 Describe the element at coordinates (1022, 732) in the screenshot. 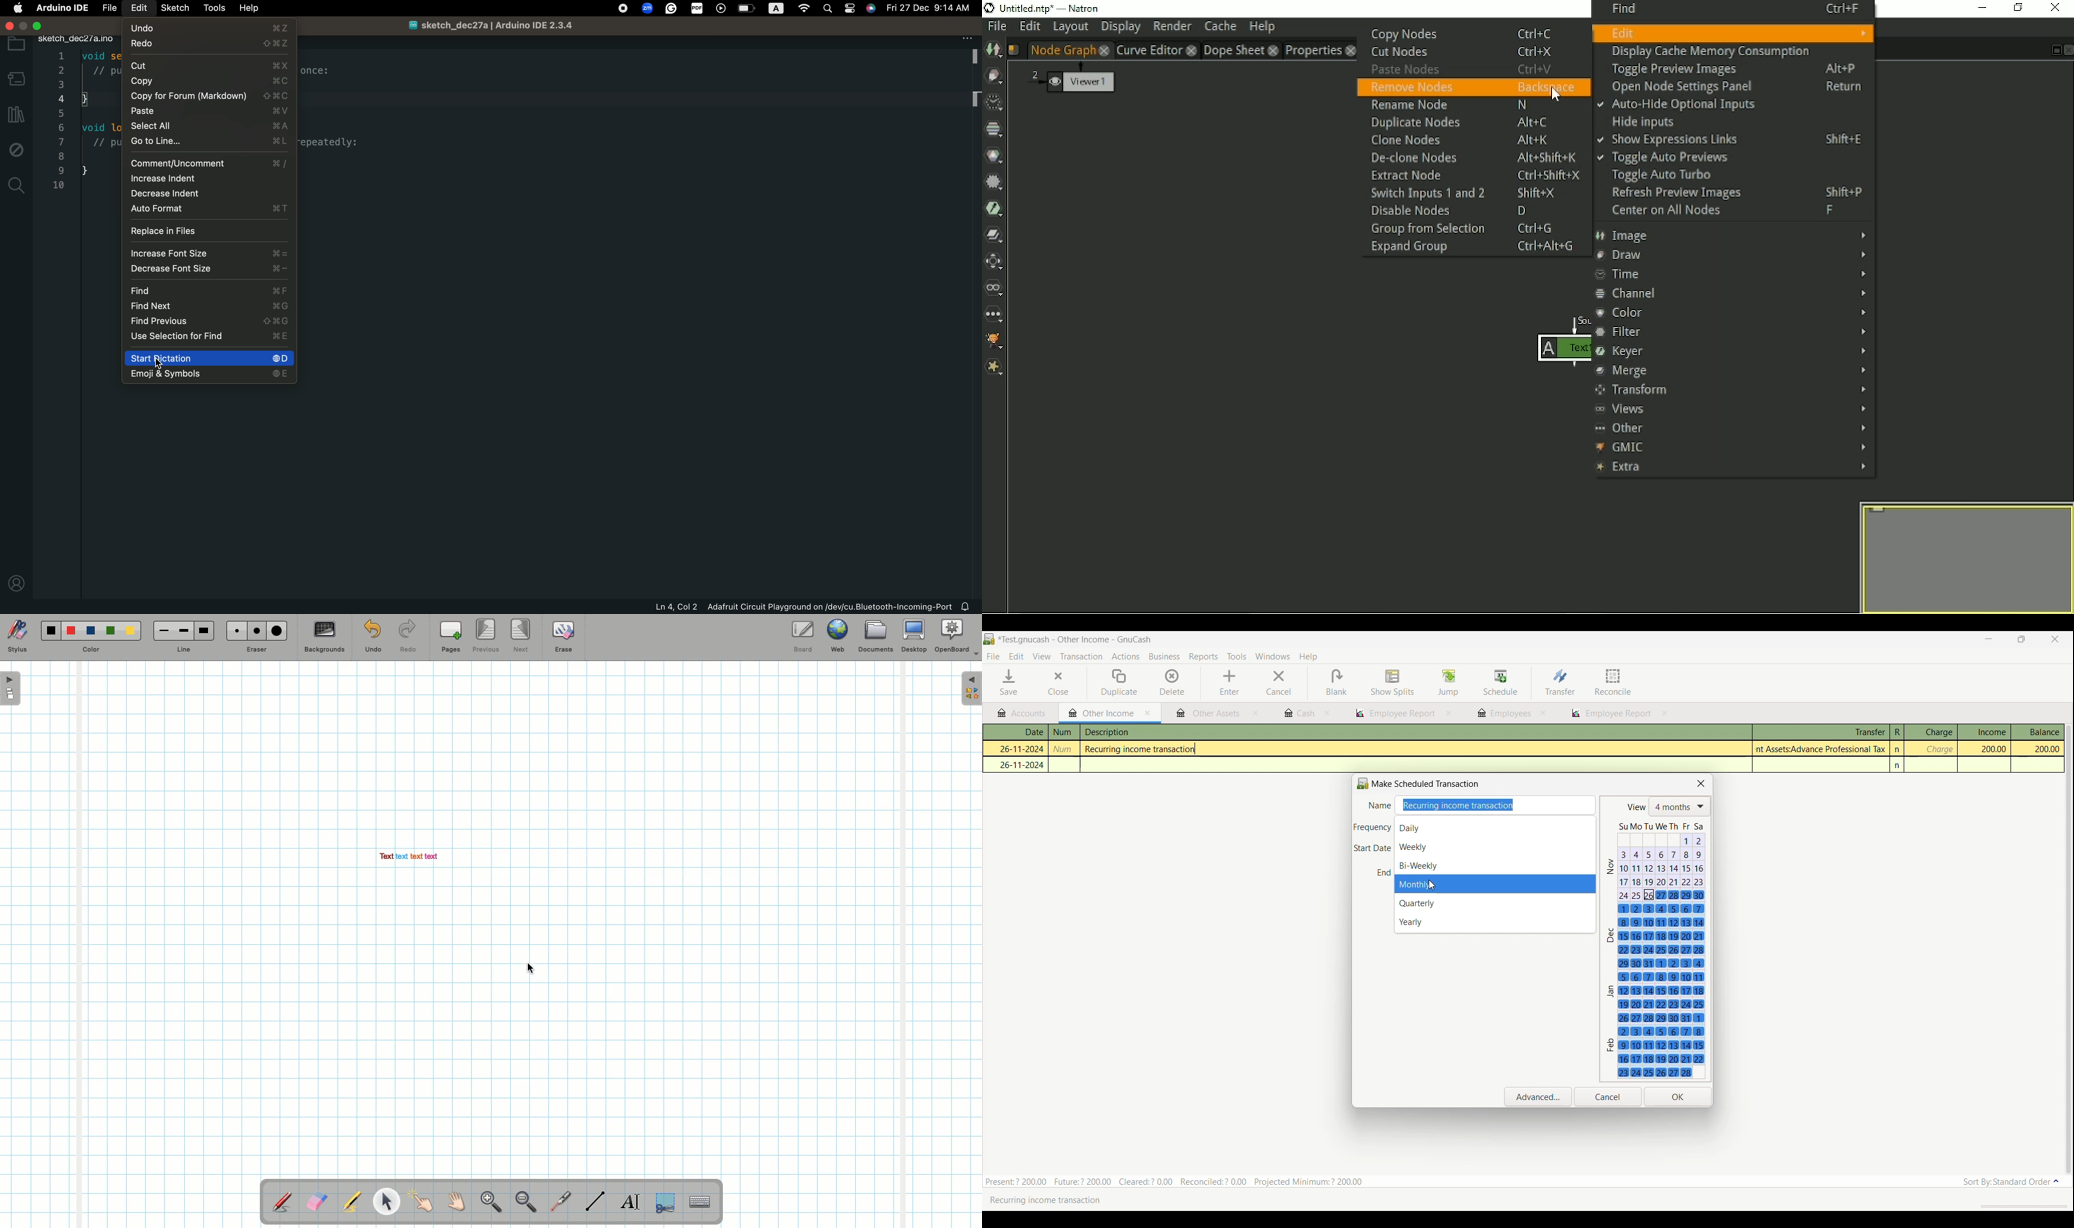

I see `Date` at that location.